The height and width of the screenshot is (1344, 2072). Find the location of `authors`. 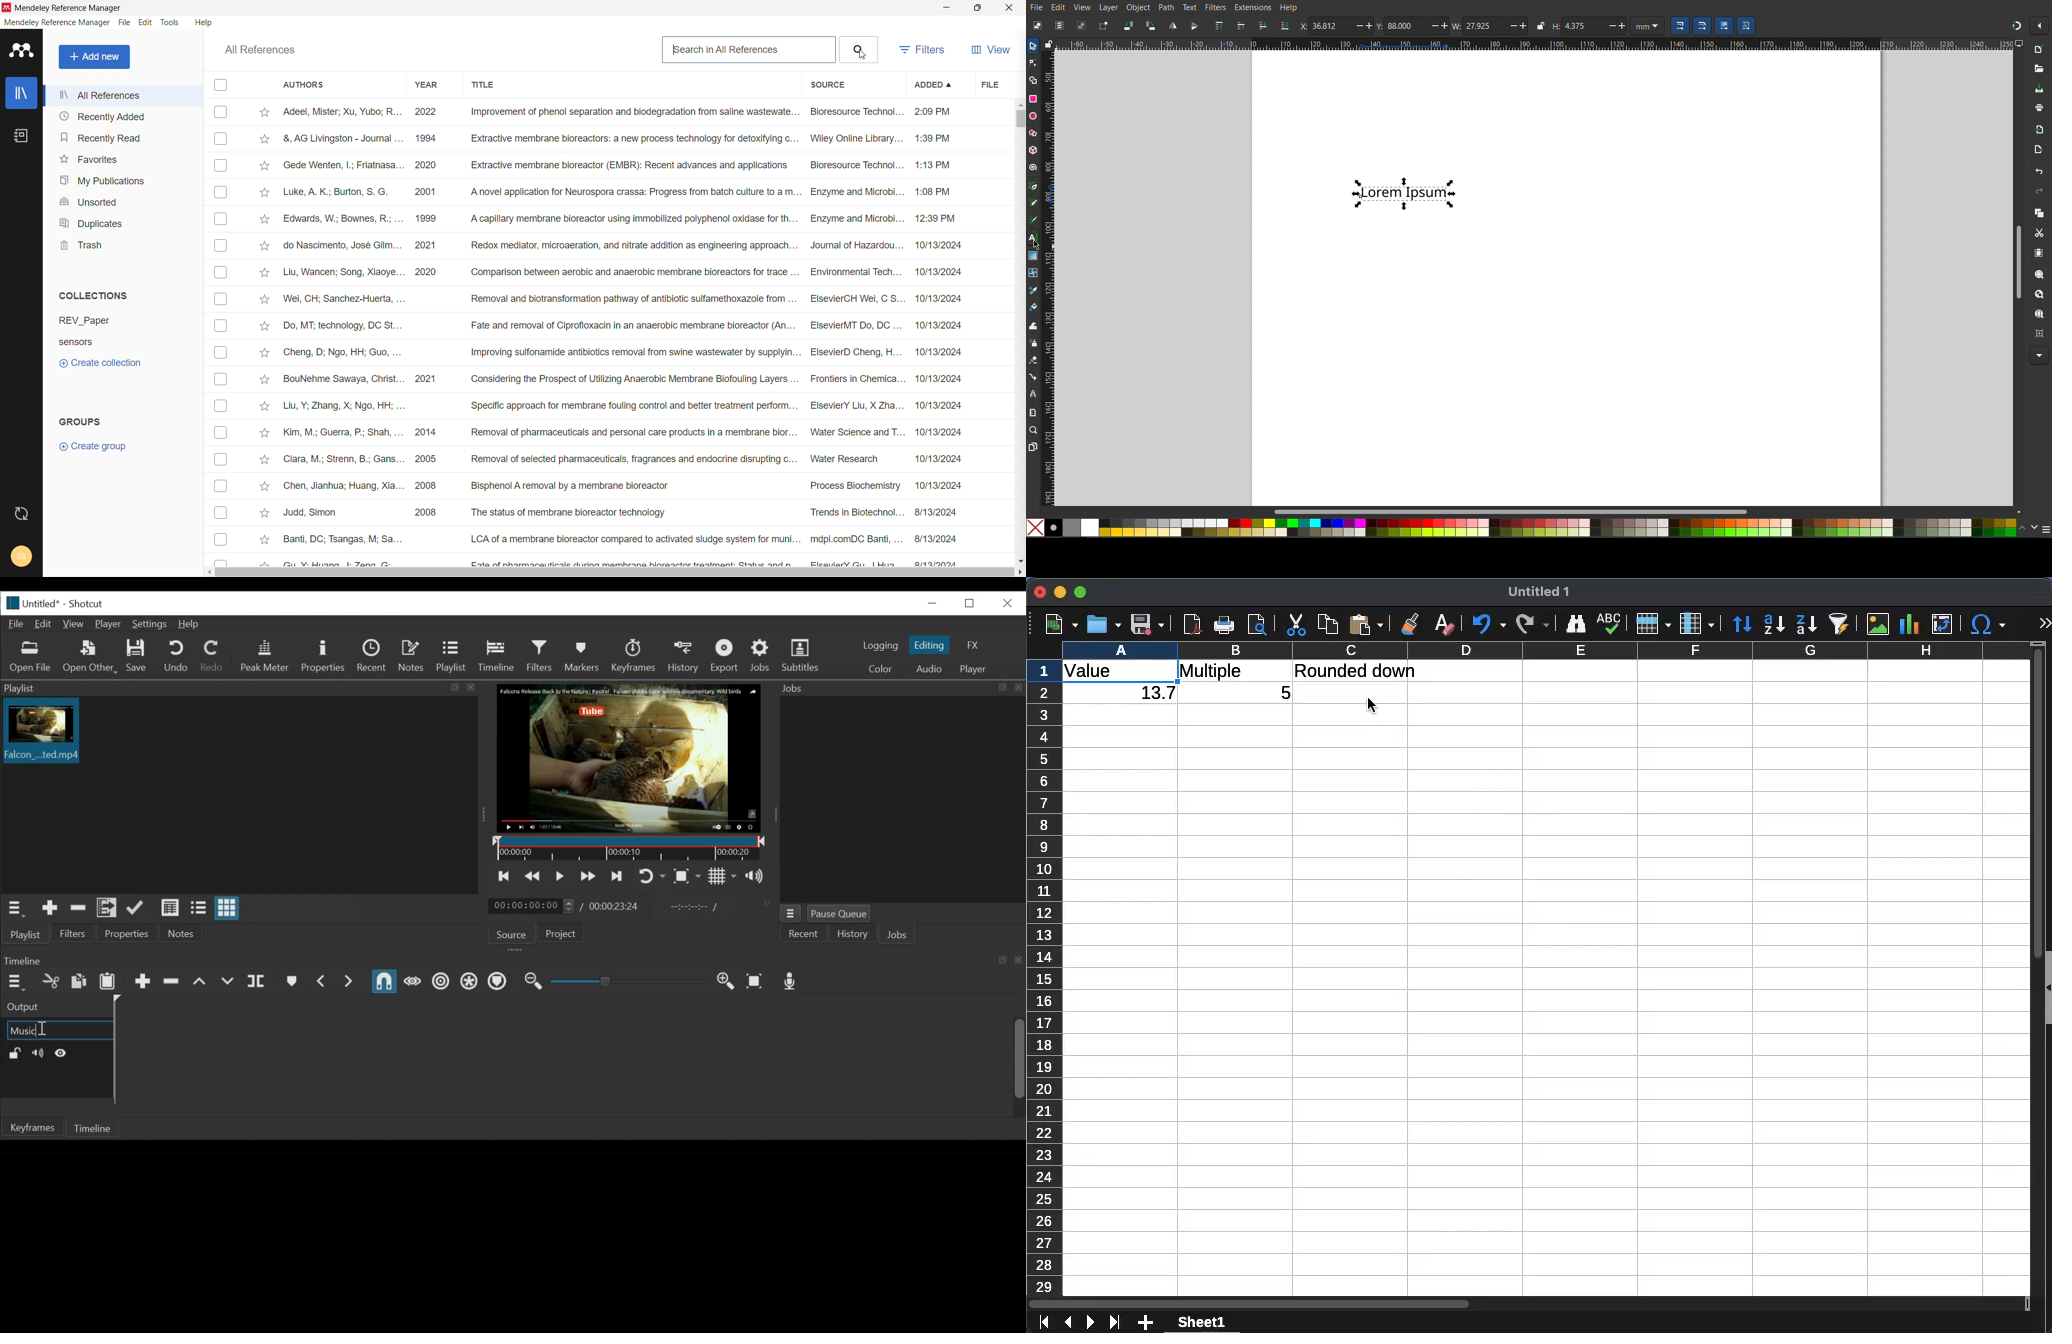

authors is located at coordinates (318, 85).